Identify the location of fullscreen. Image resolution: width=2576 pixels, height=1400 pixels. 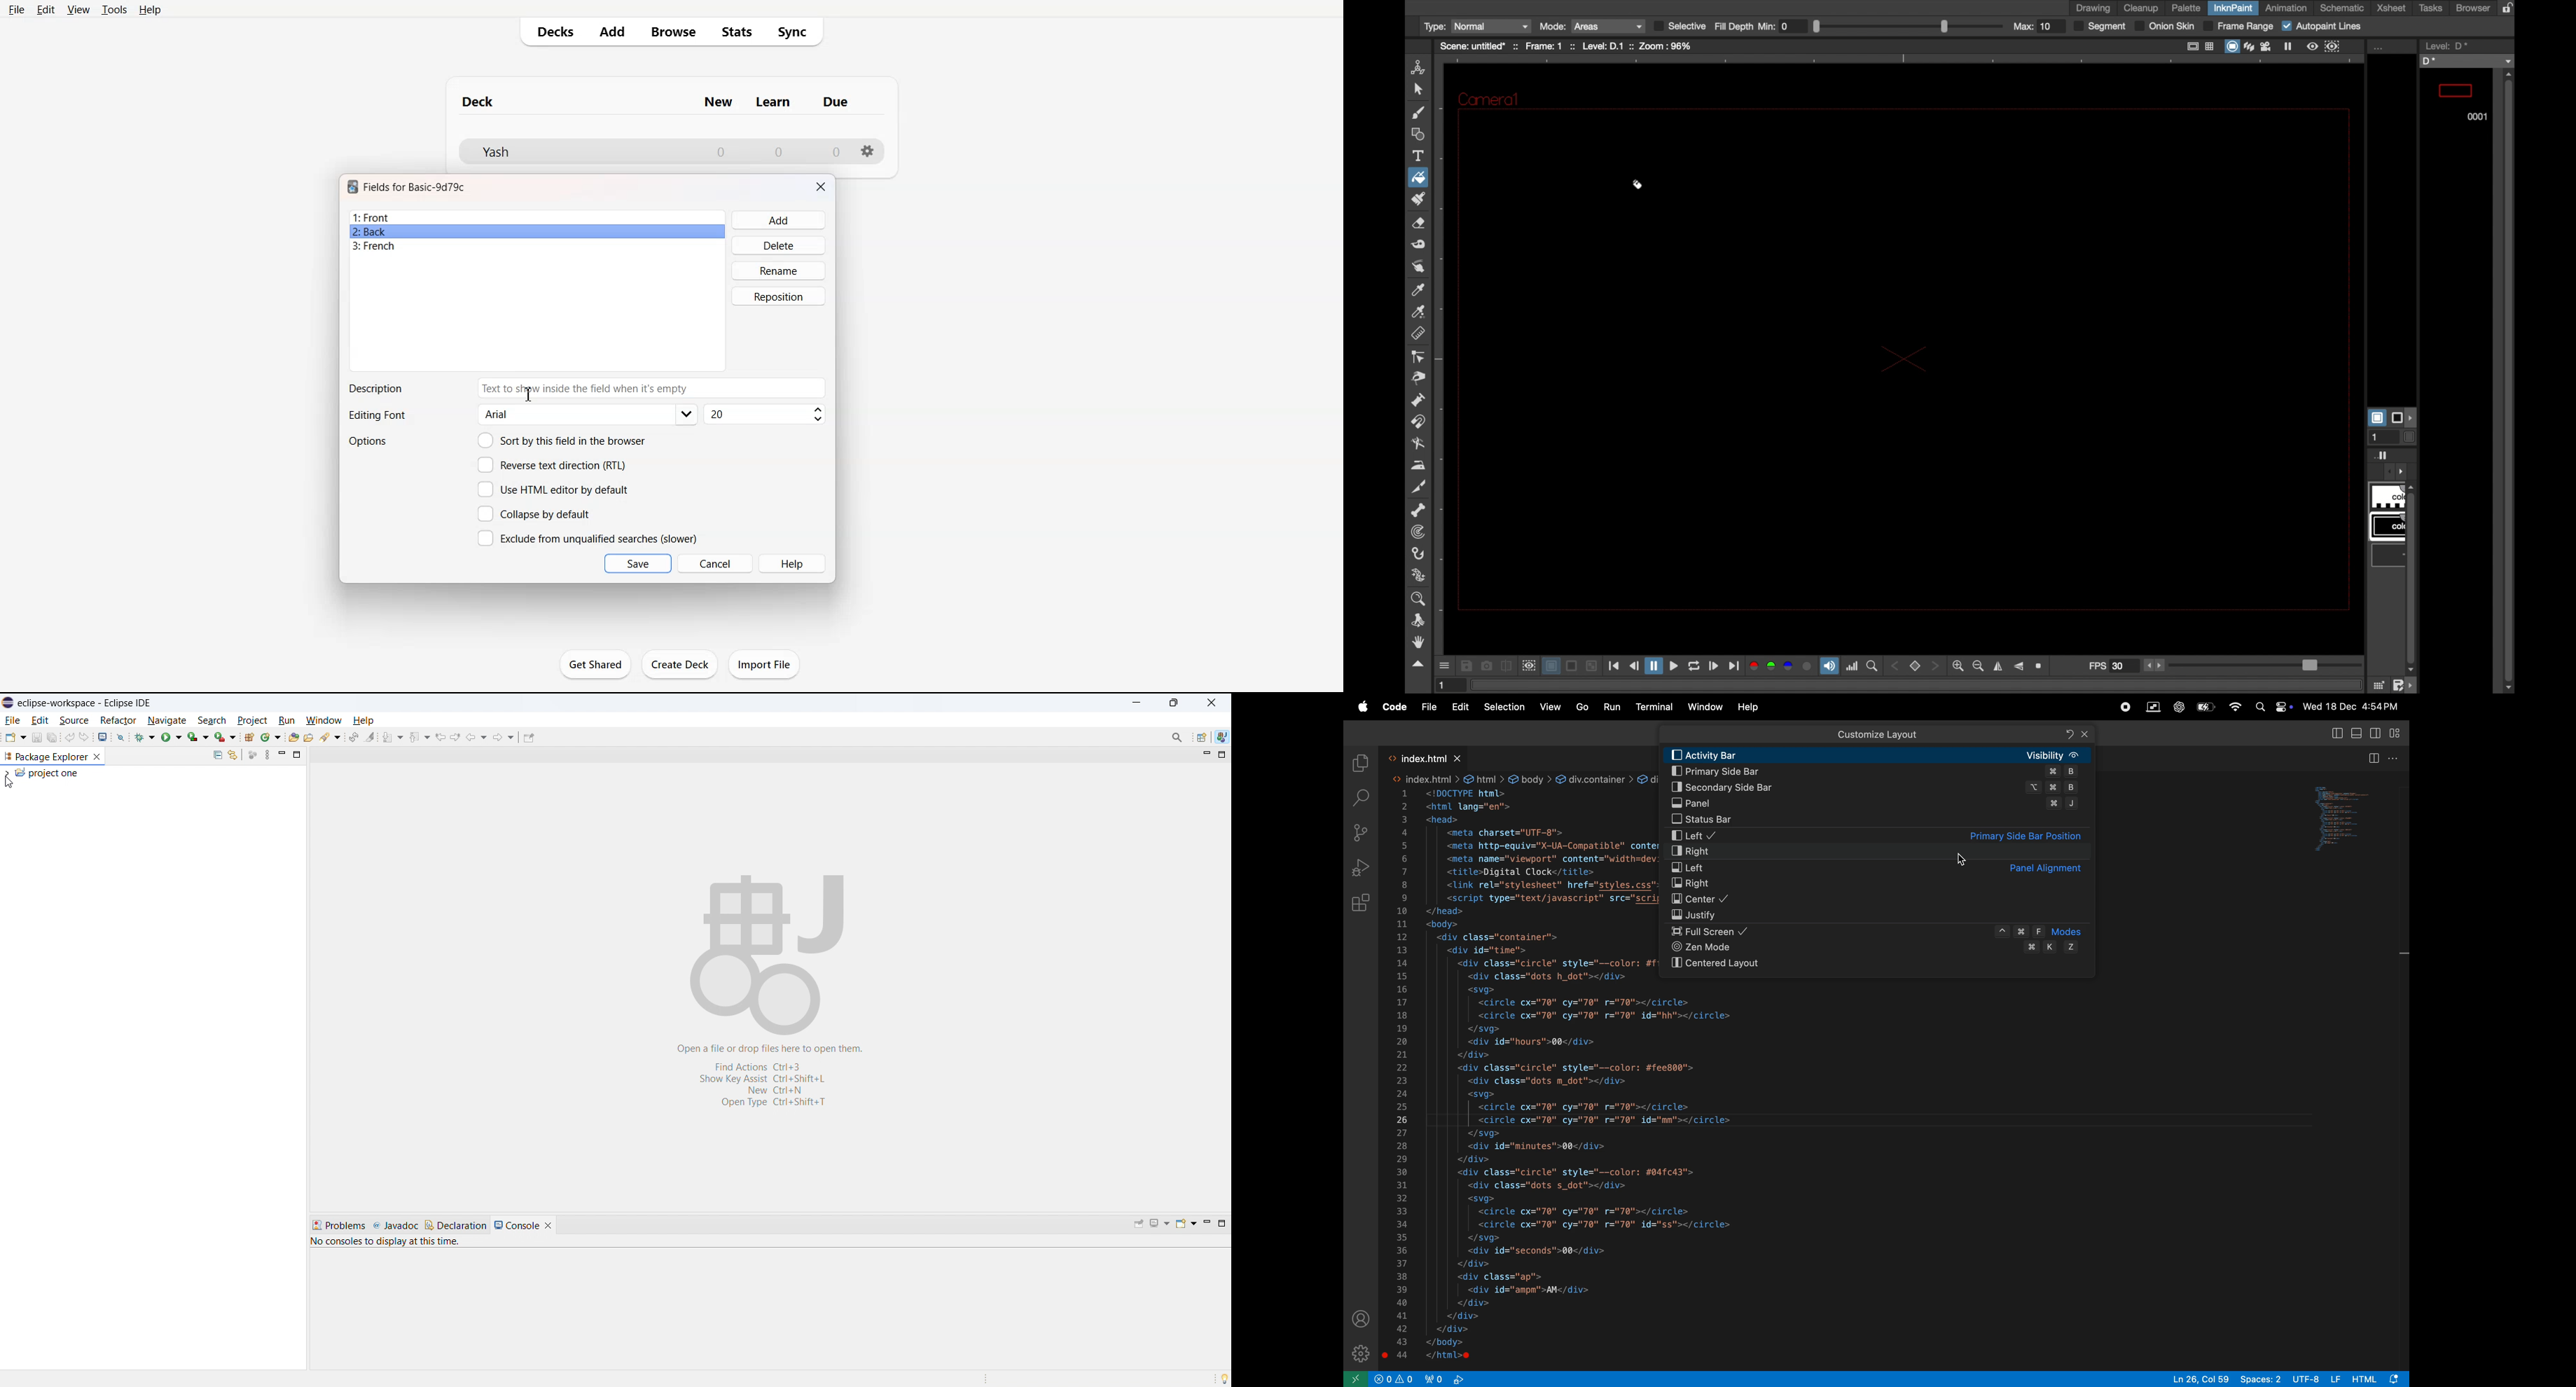
(2194, 46).